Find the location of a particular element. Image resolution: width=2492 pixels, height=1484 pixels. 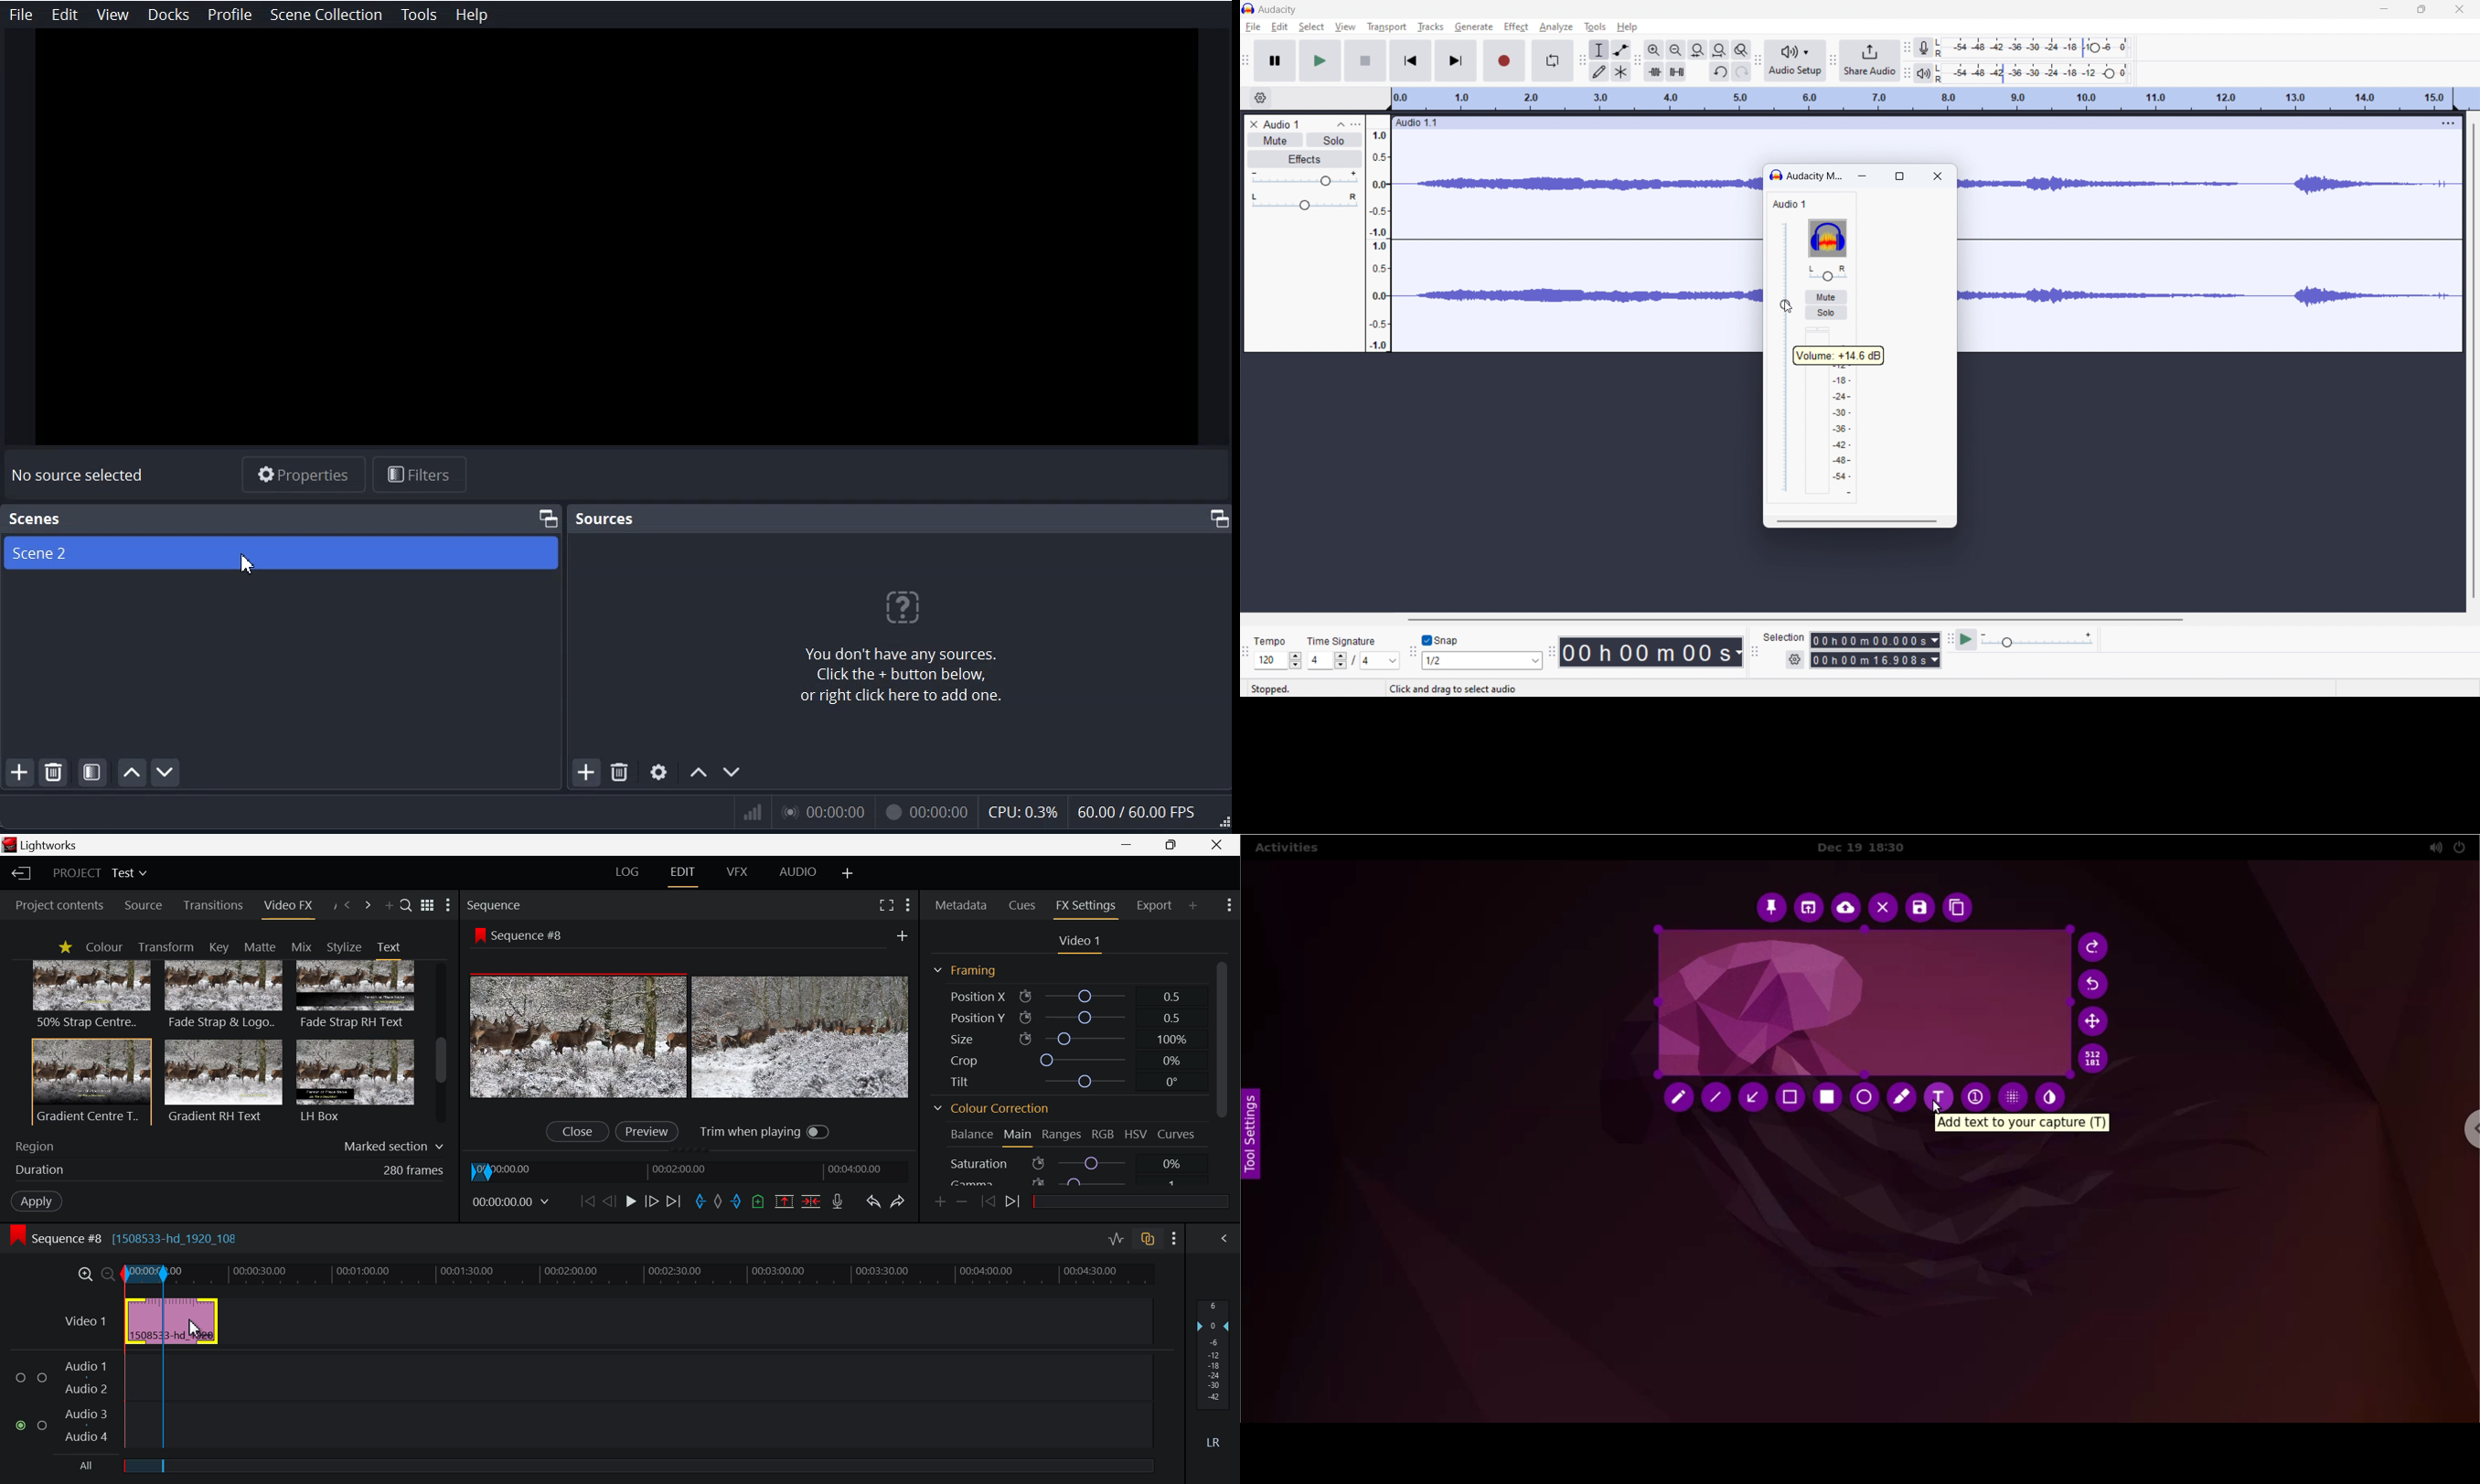

select is located at coordinates (1311, 27).